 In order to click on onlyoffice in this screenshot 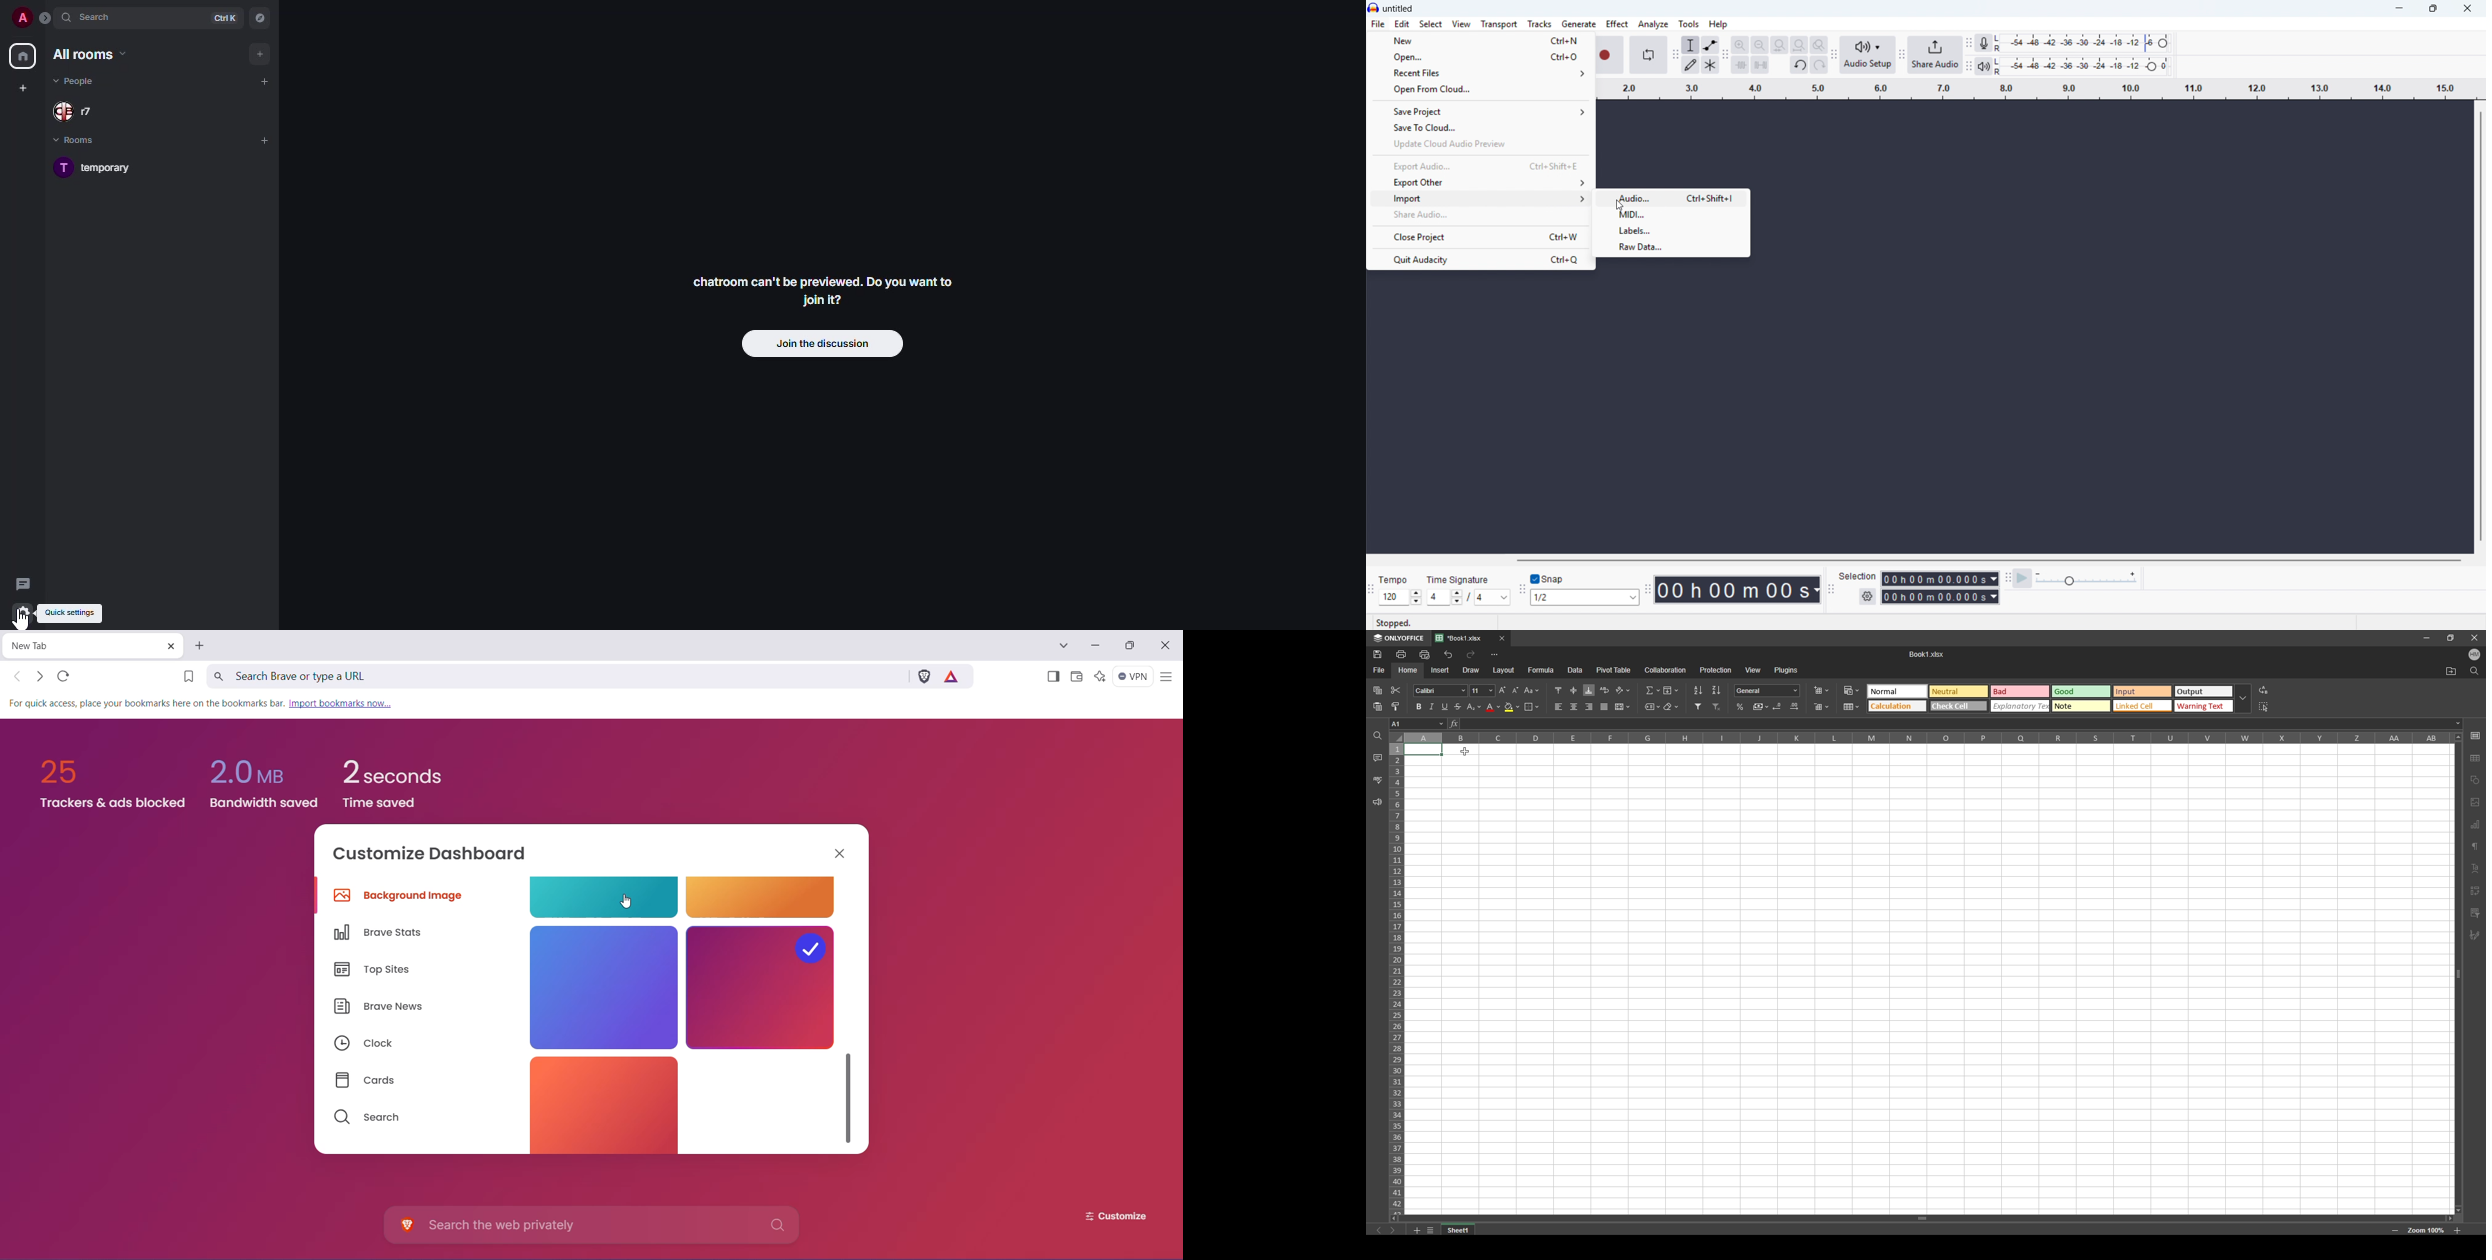, I will do `click(1399, 638)`.